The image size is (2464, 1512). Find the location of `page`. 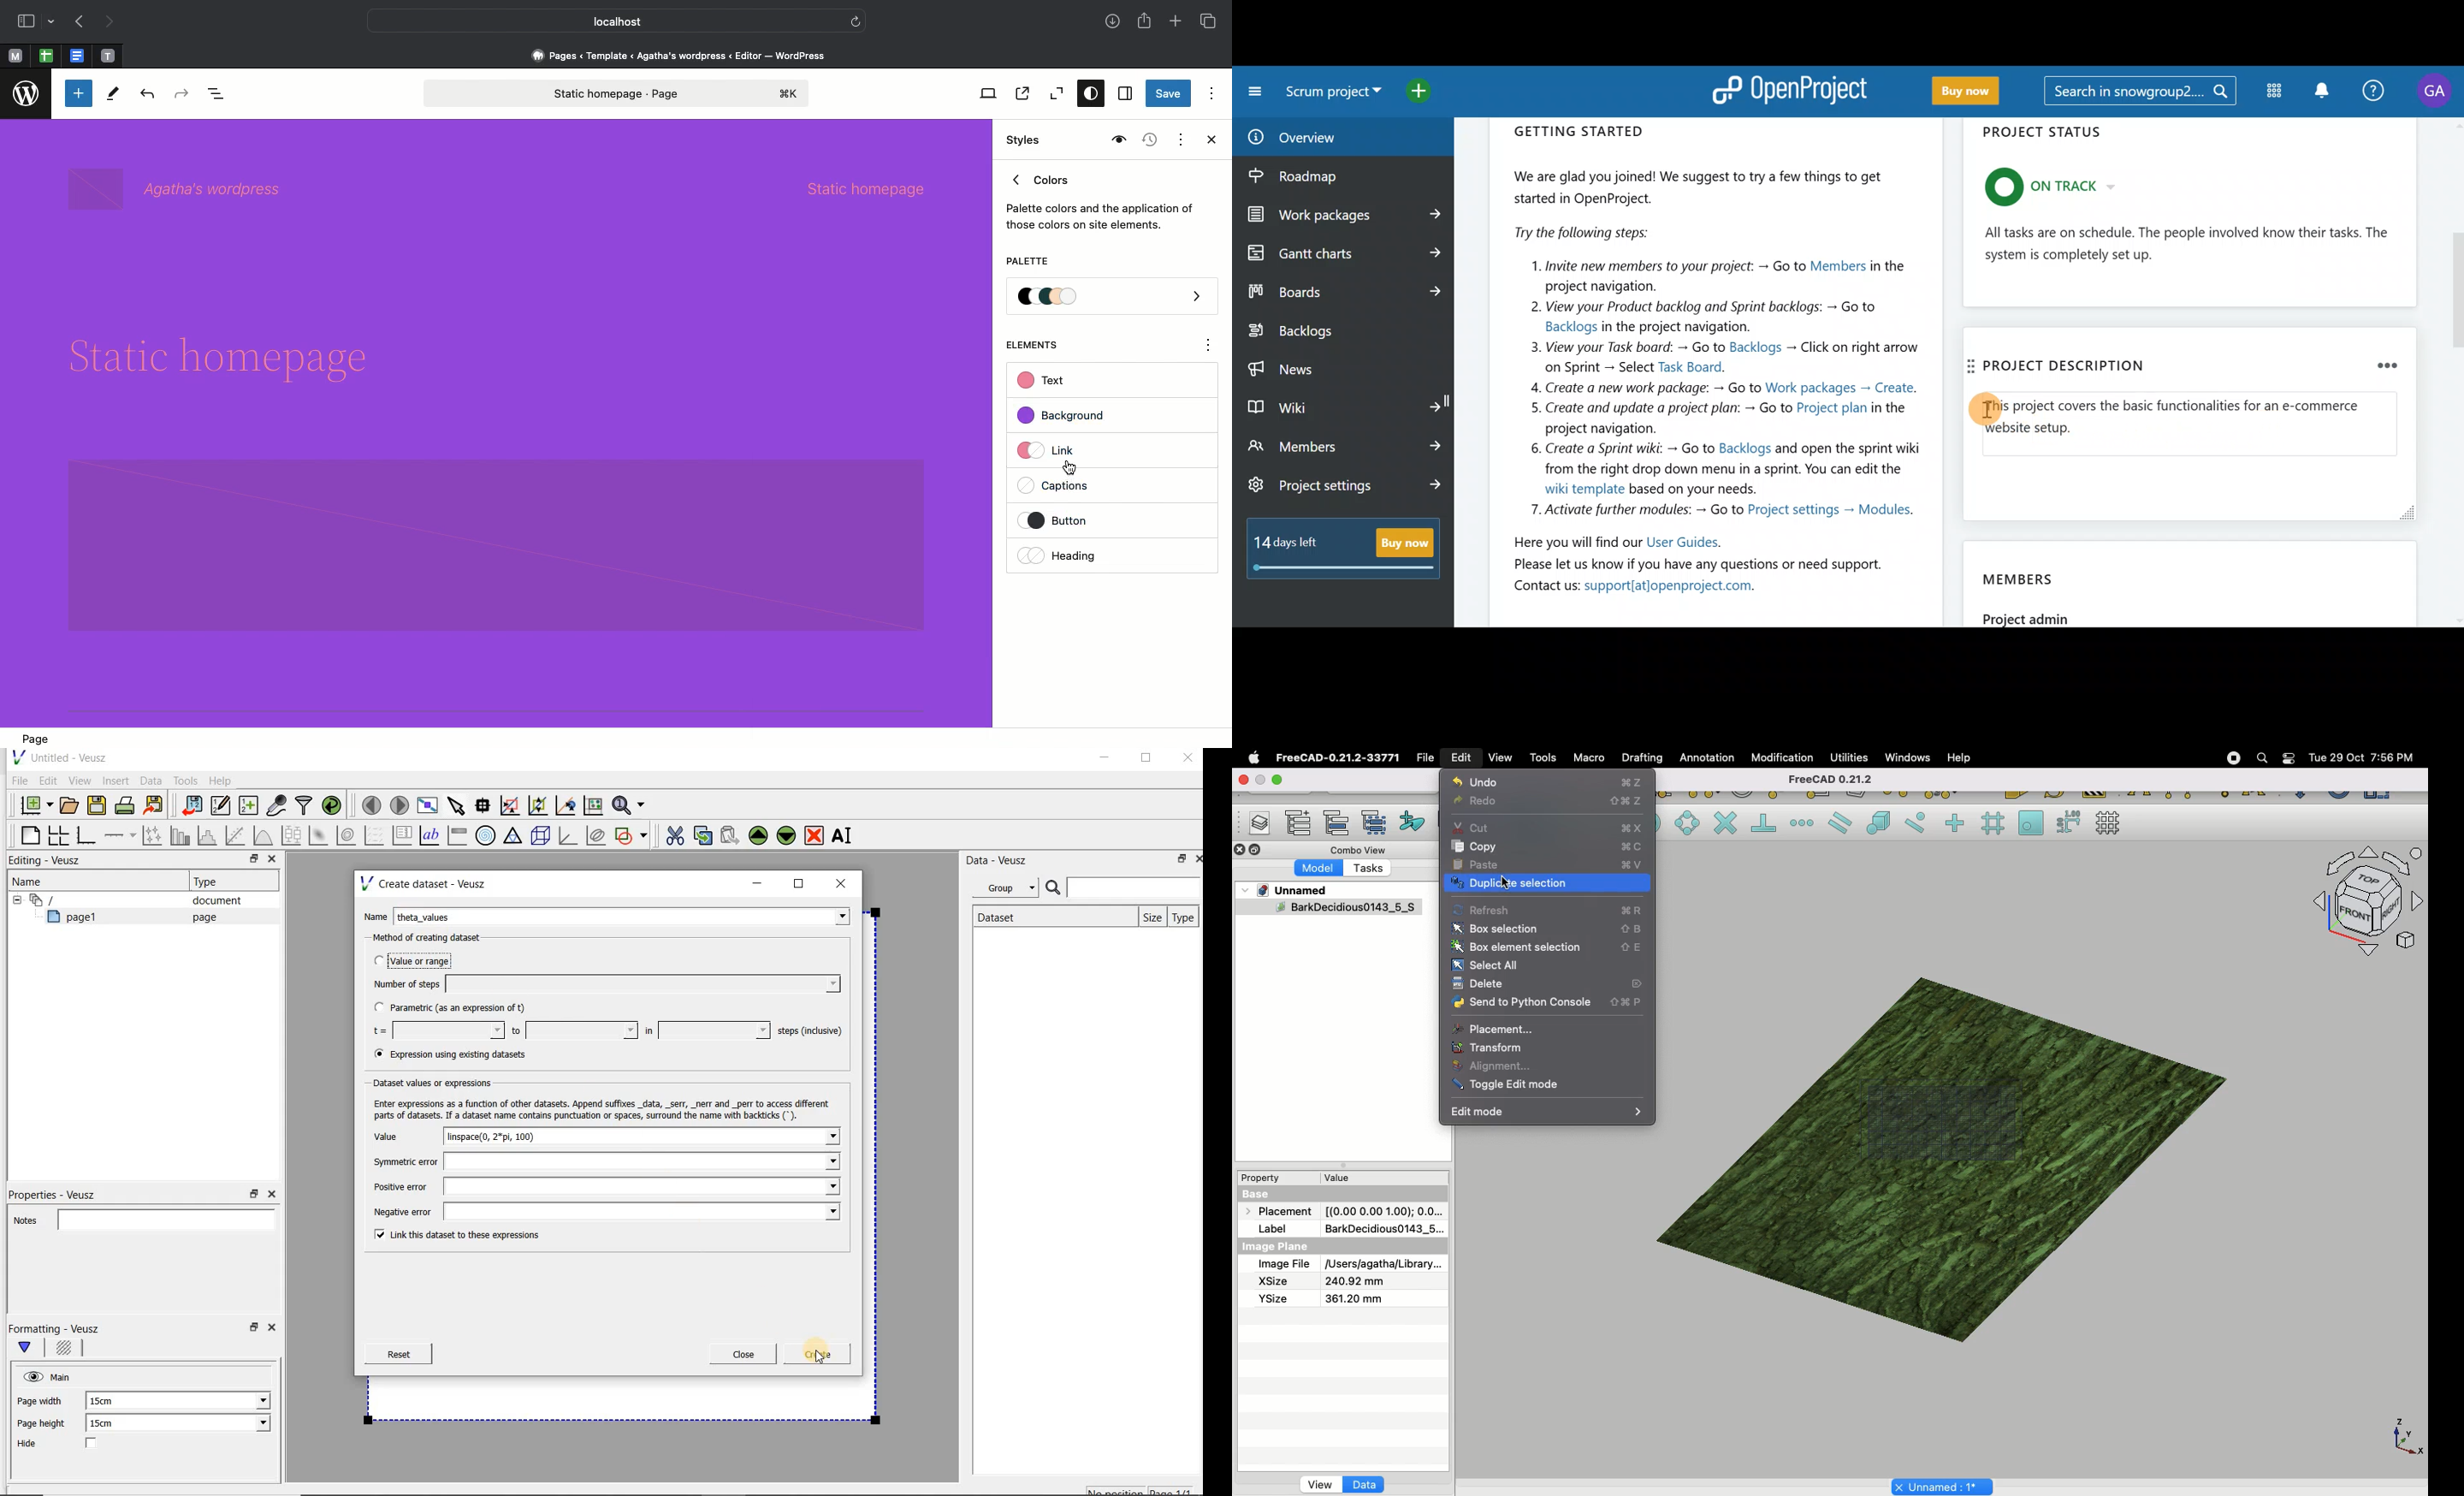

page is located at coordinates (201, 917).